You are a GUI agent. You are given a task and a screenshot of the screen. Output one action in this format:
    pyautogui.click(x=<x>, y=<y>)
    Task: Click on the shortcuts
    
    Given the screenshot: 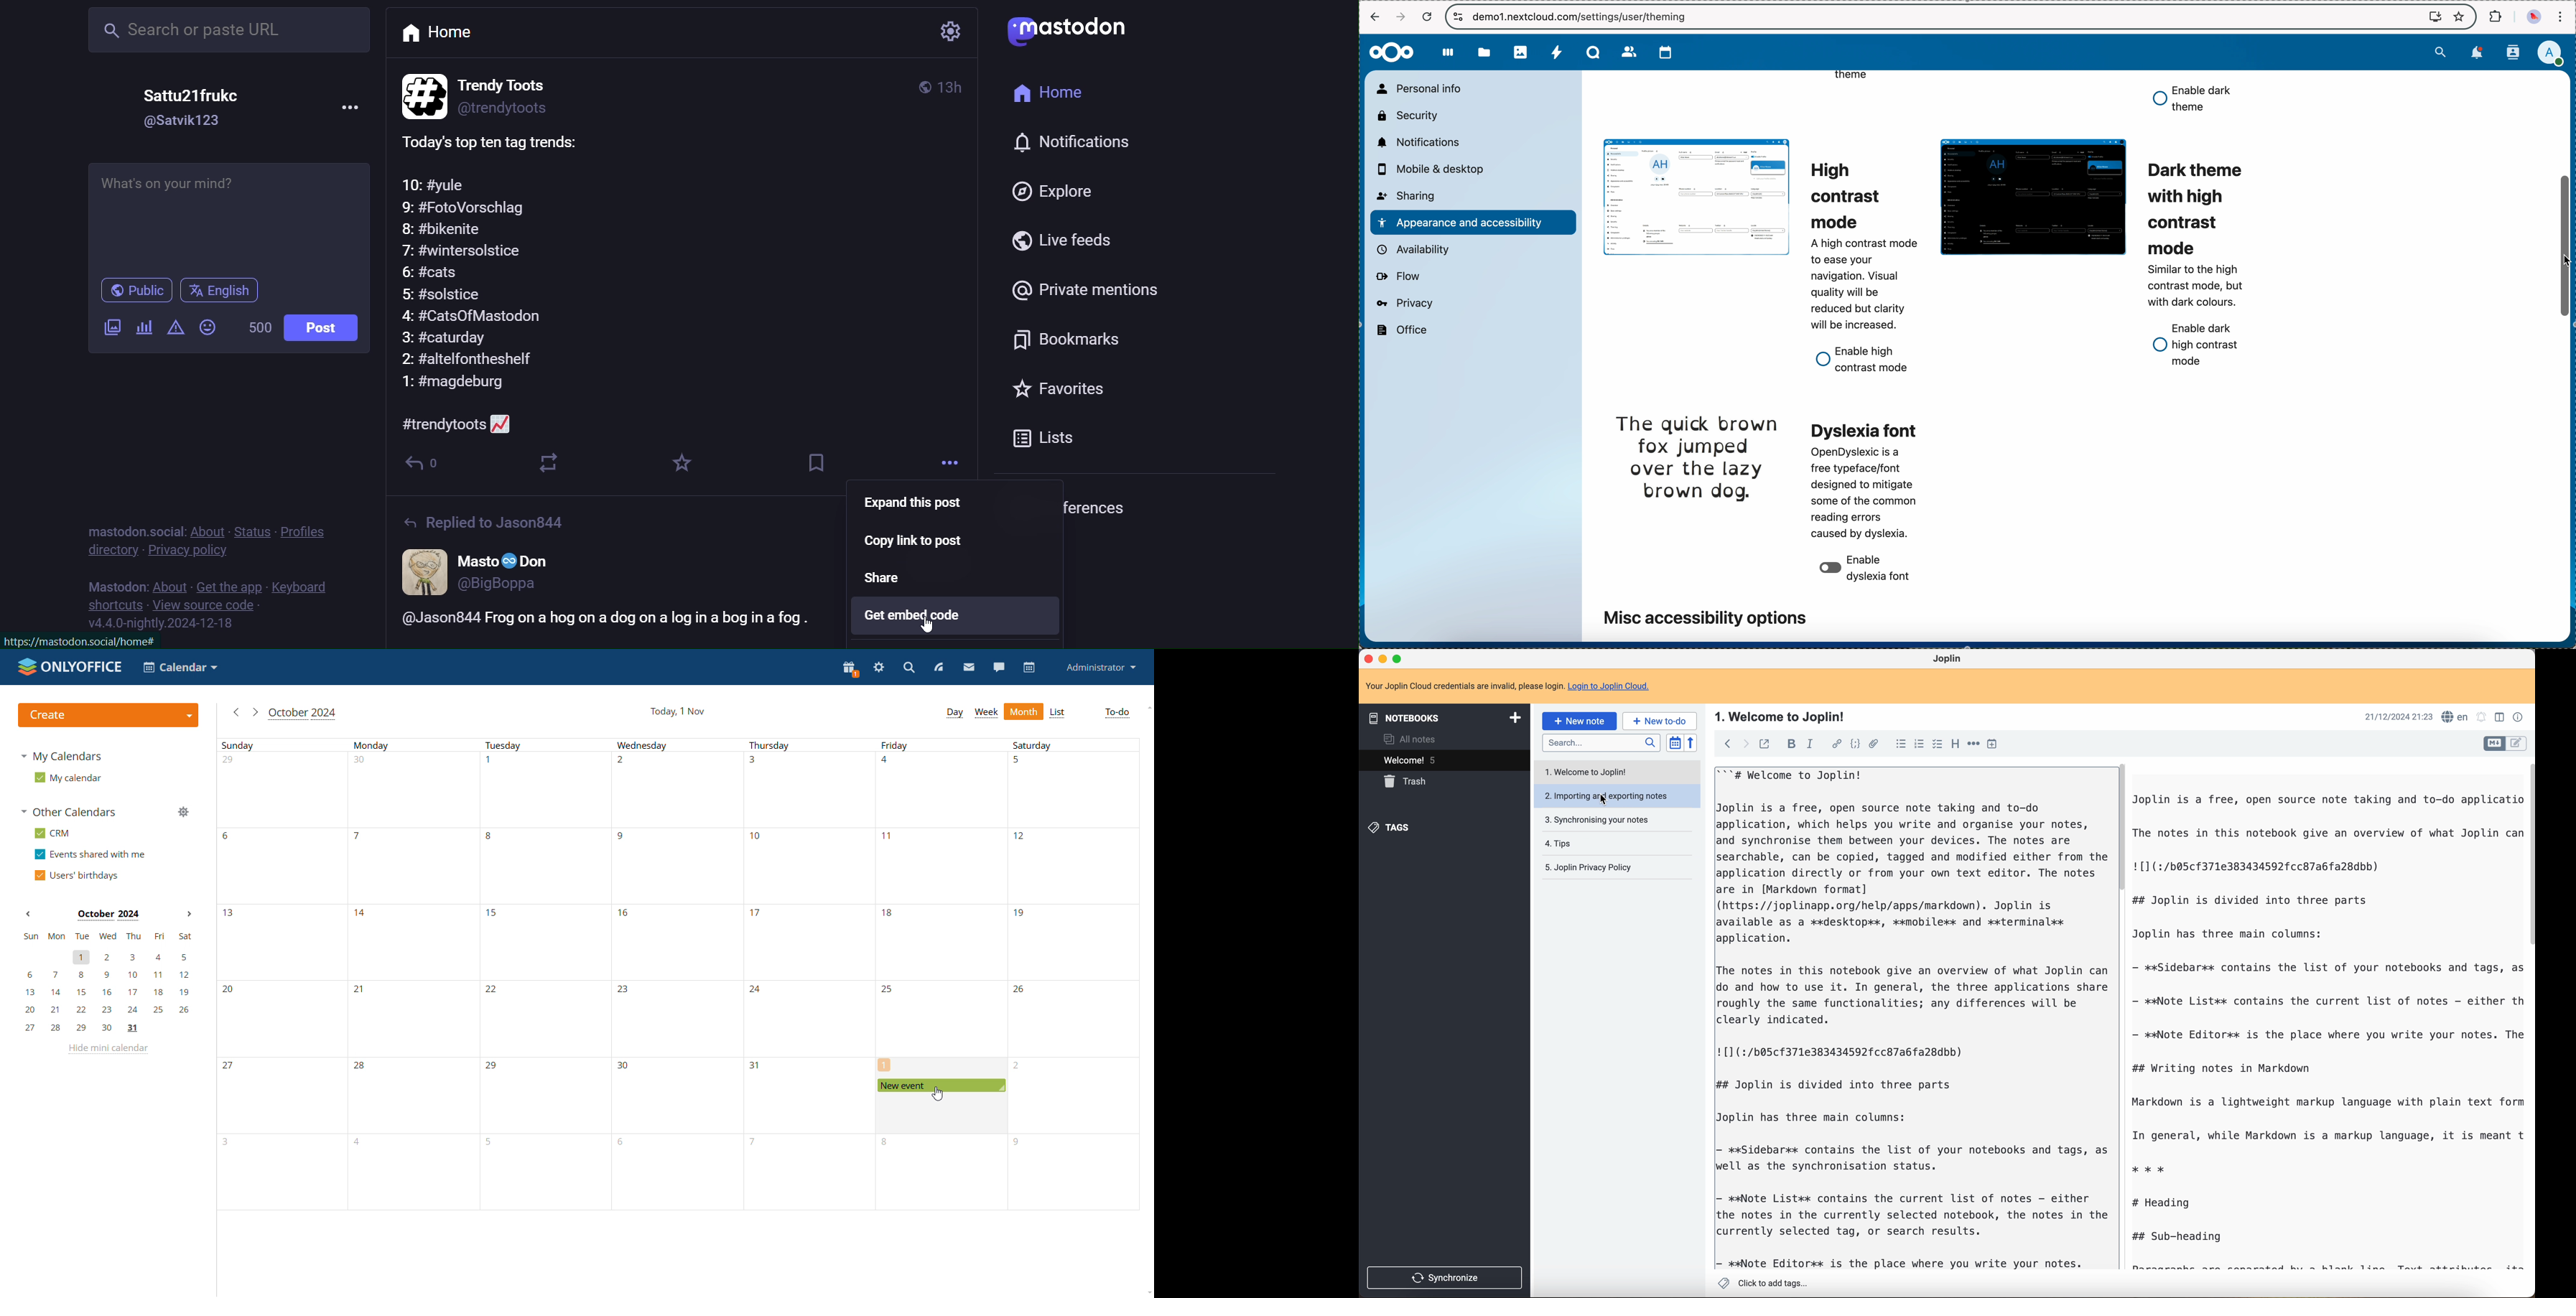 What is the action you would take?
    pyautogui.click(x=114, y=607)
    